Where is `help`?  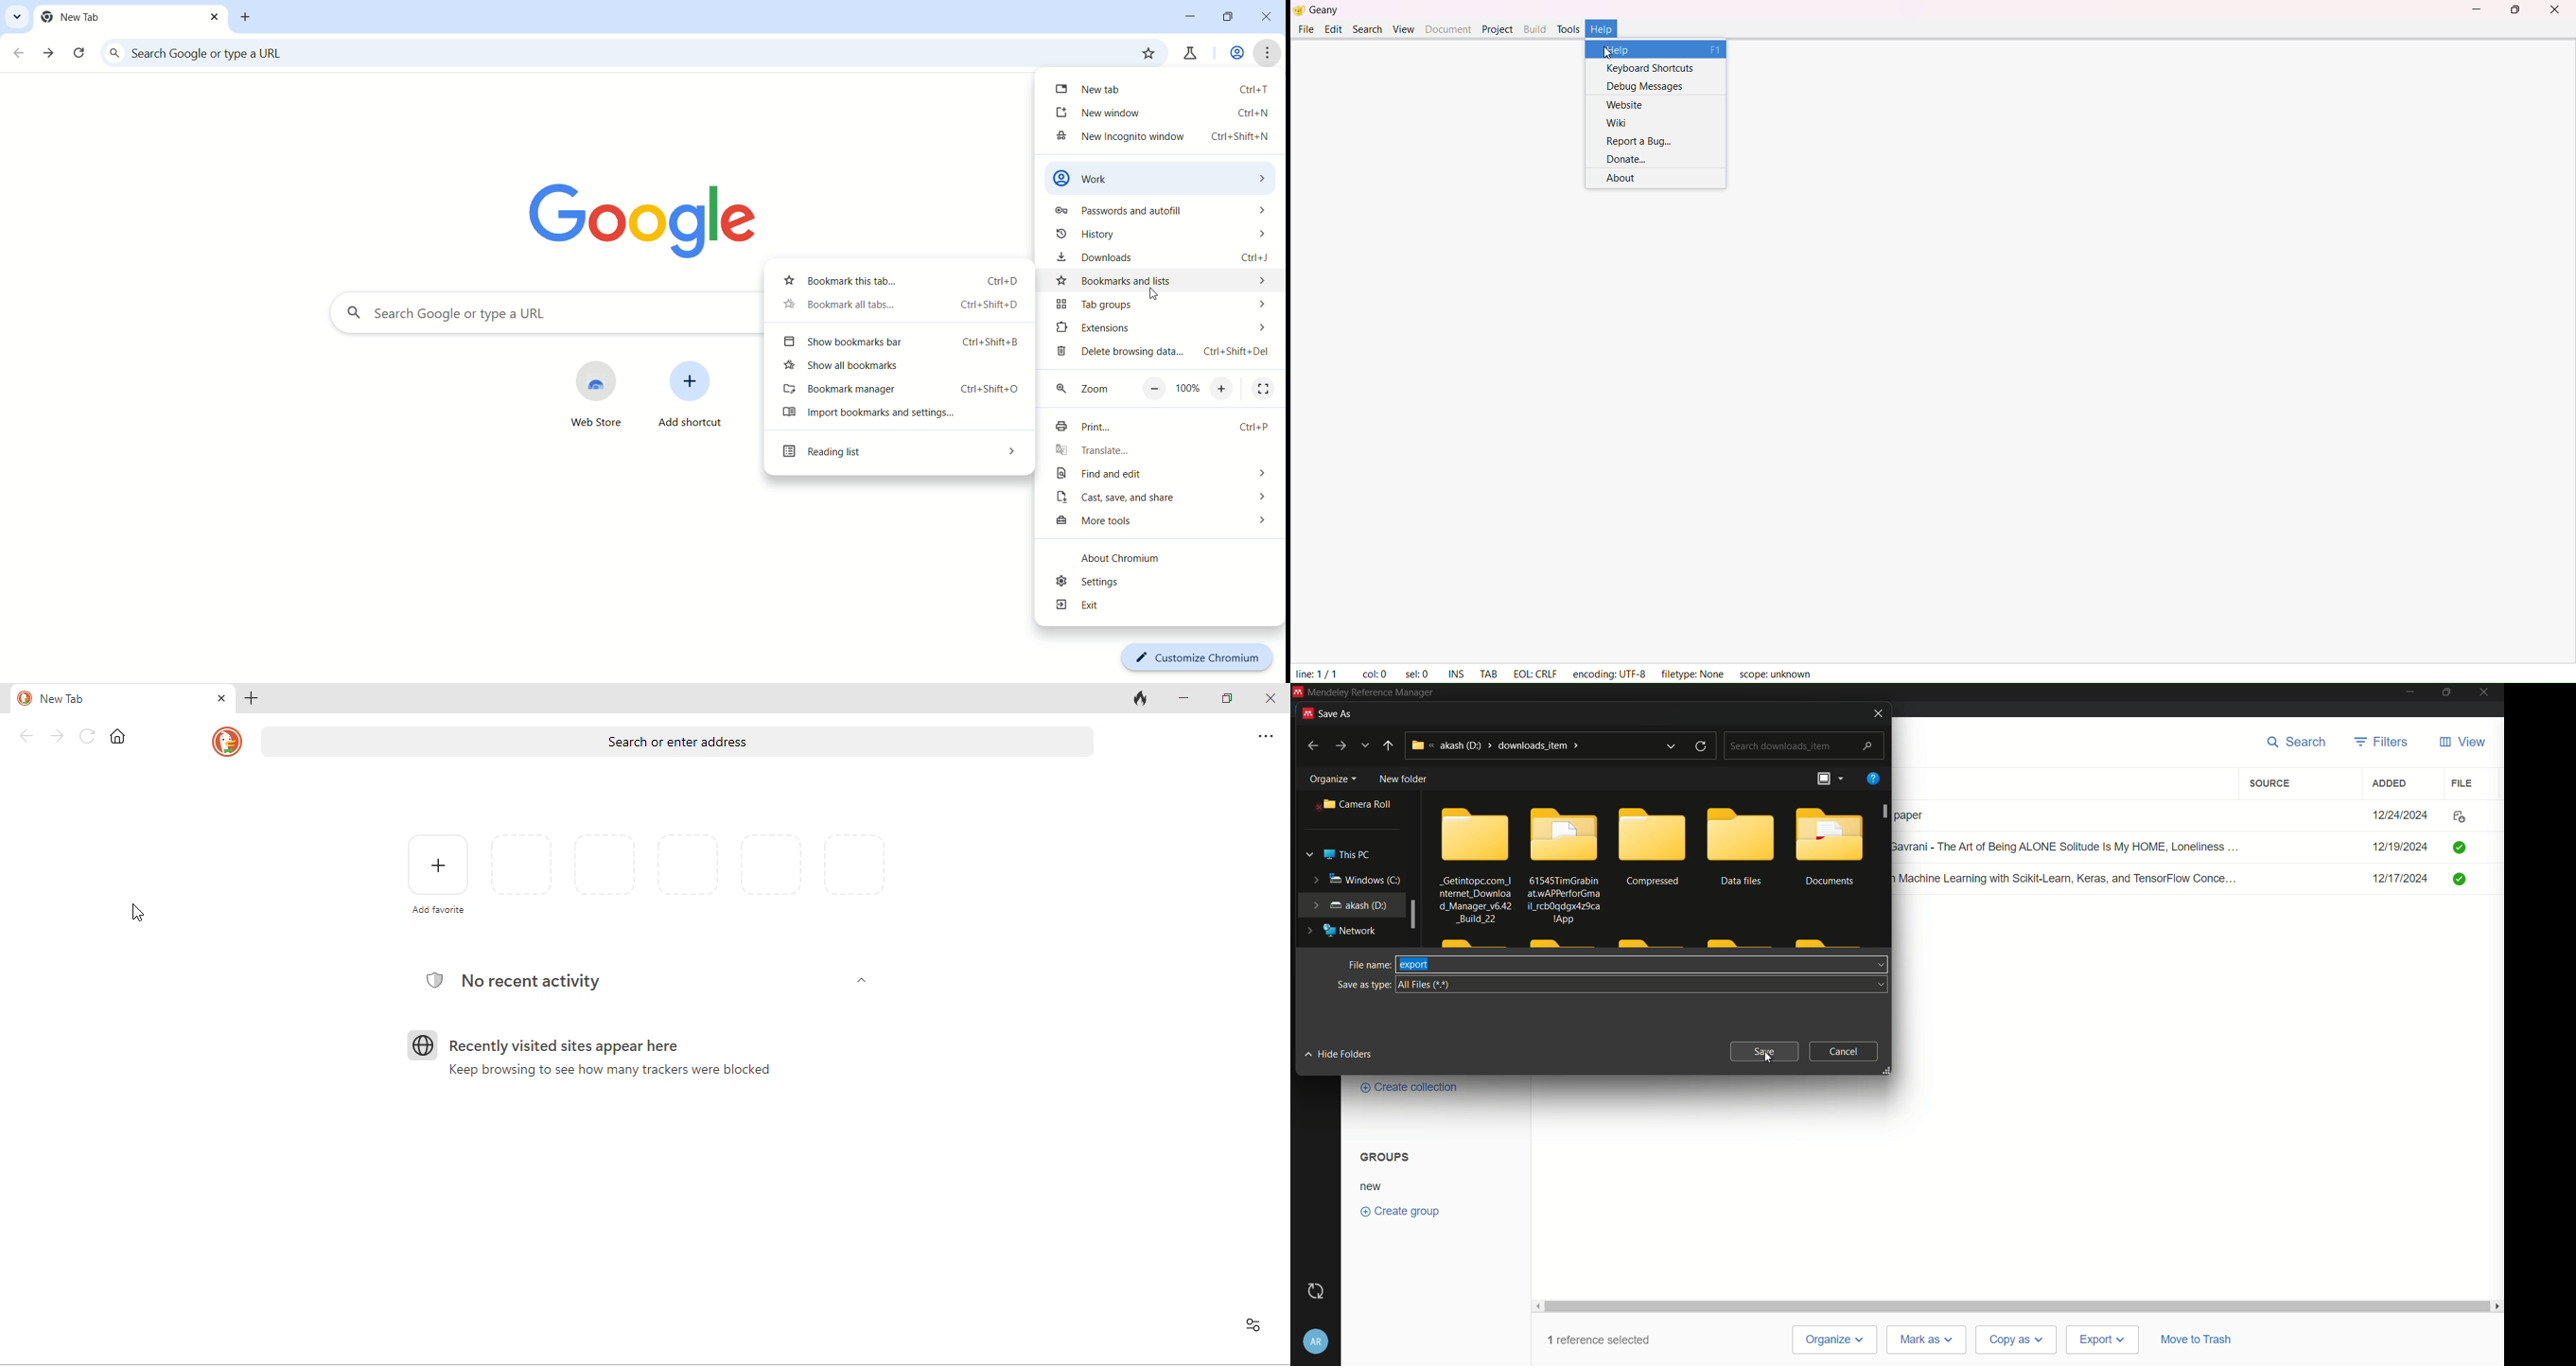 help is located at coordinates (1661, 50).